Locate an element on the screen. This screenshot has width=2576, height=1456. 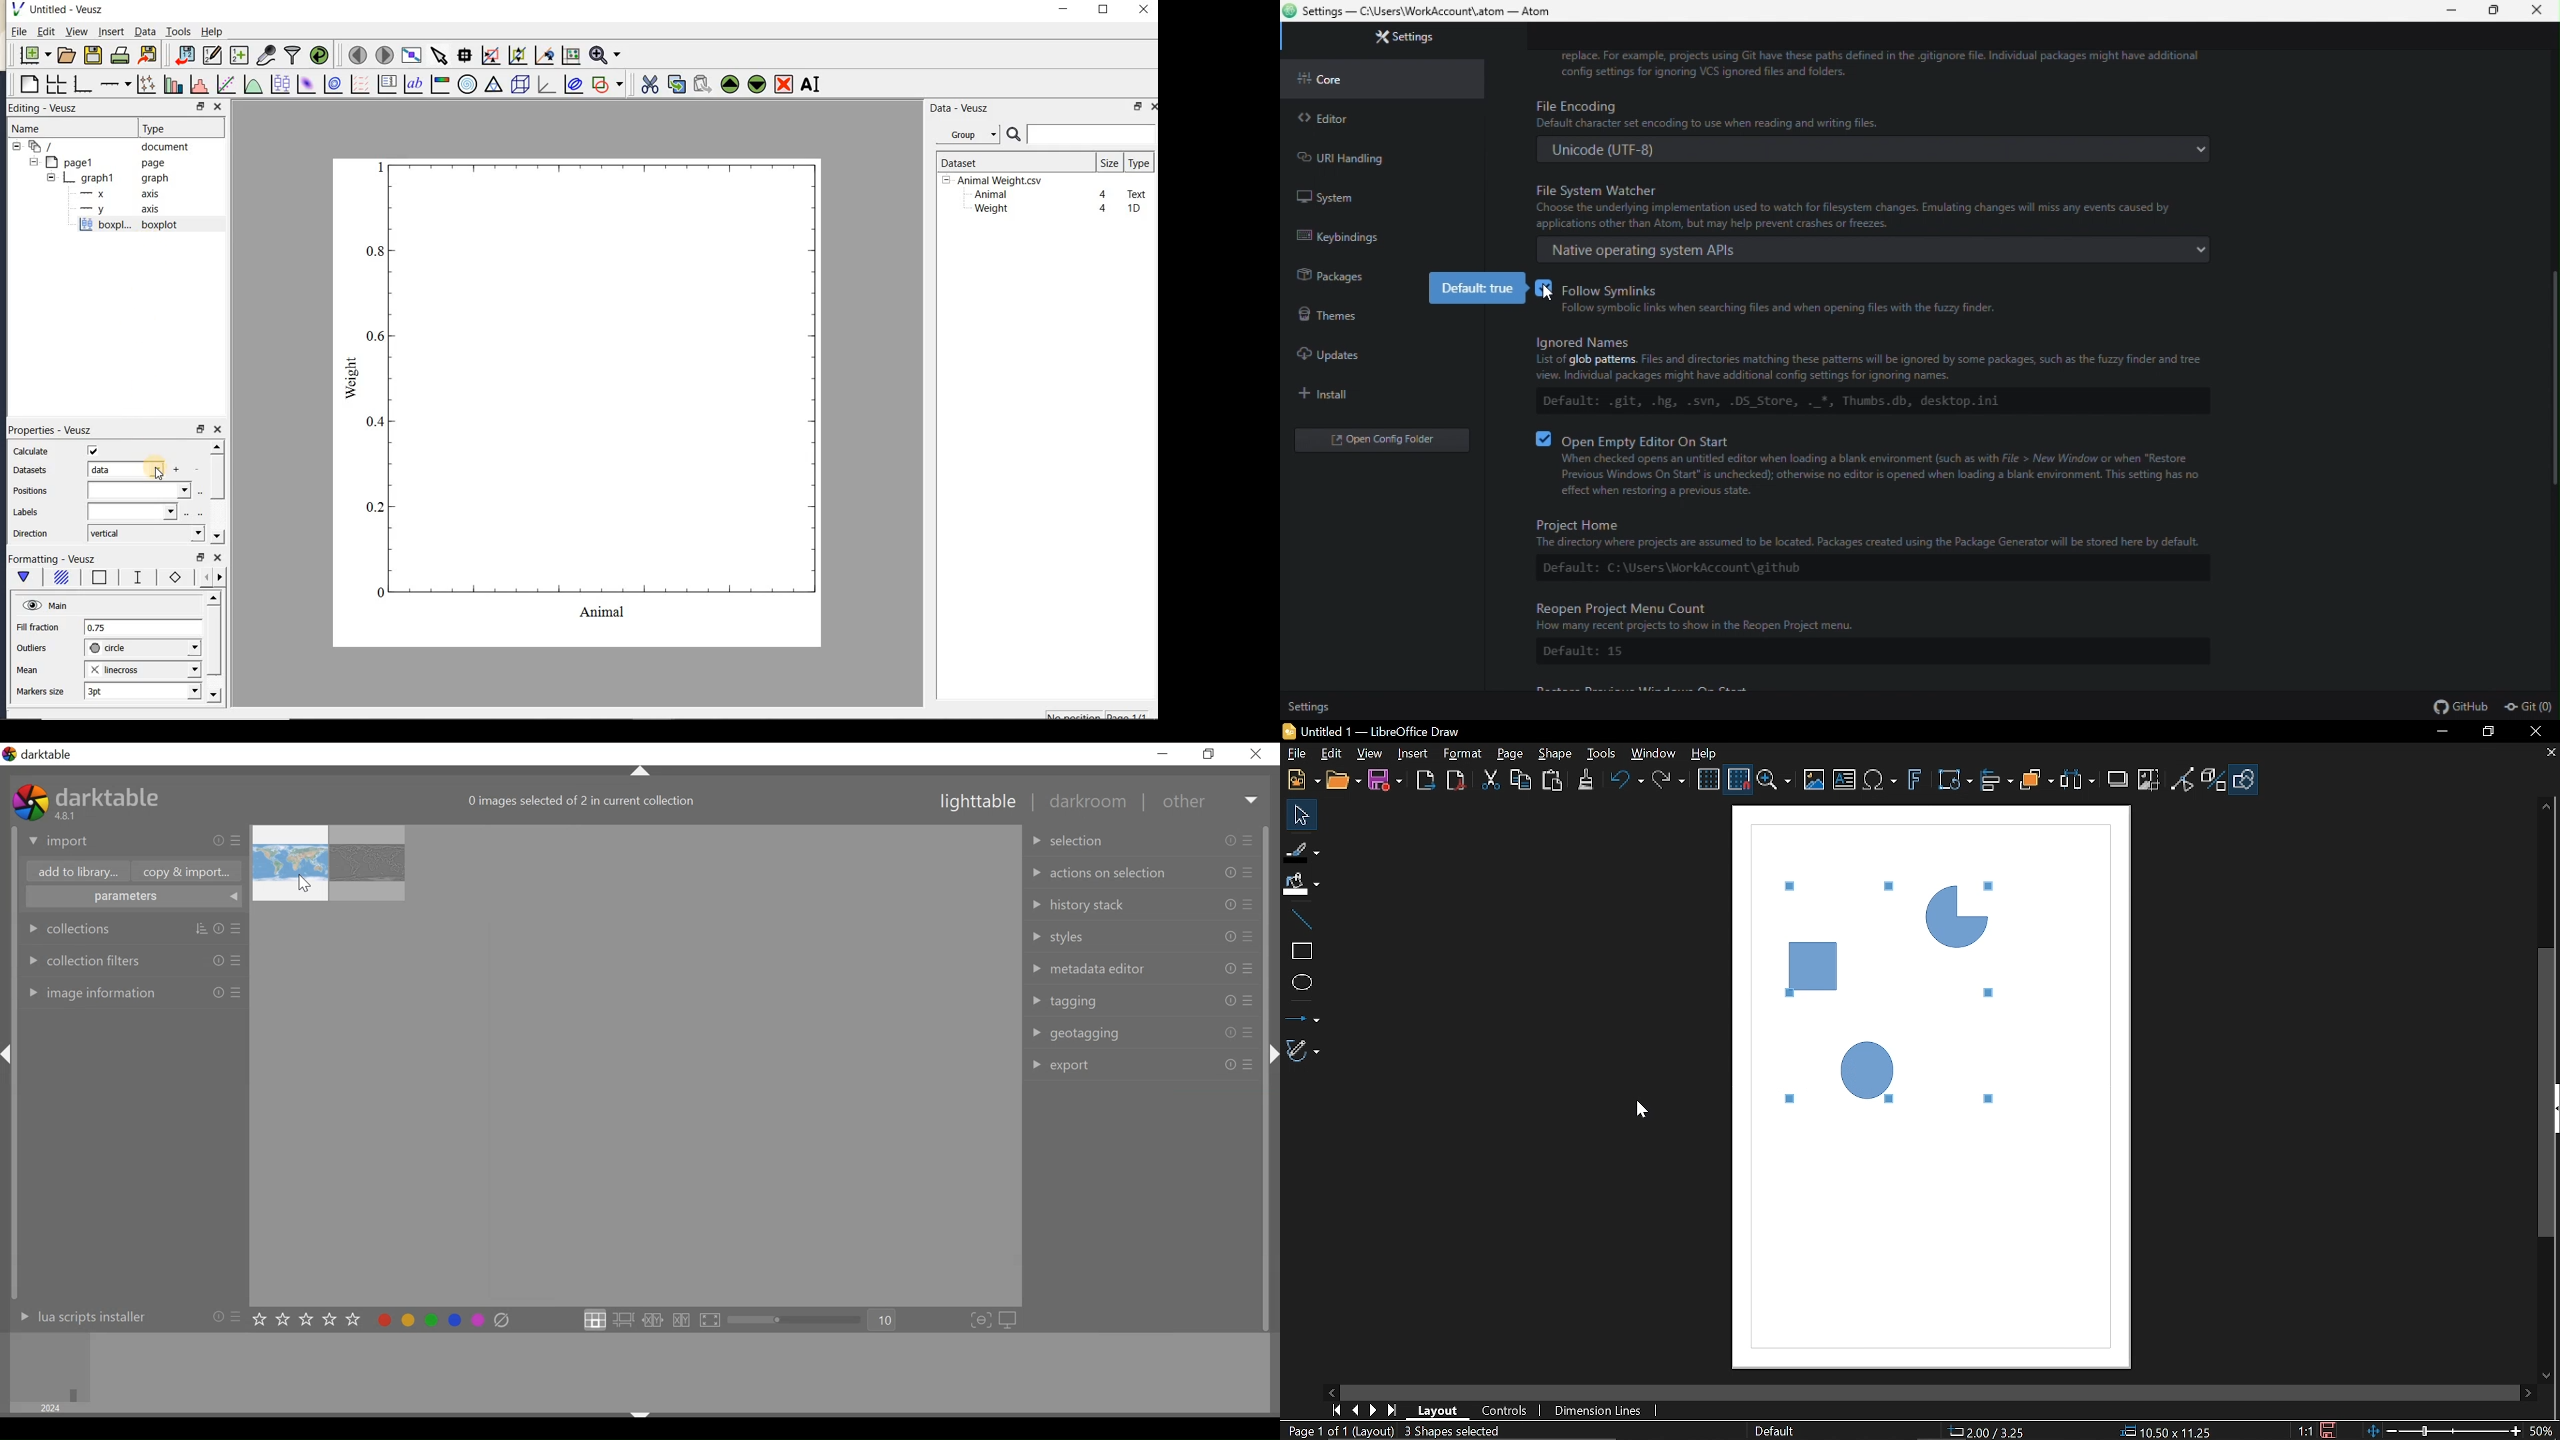
image 1 is located at coordinates (290, 863).